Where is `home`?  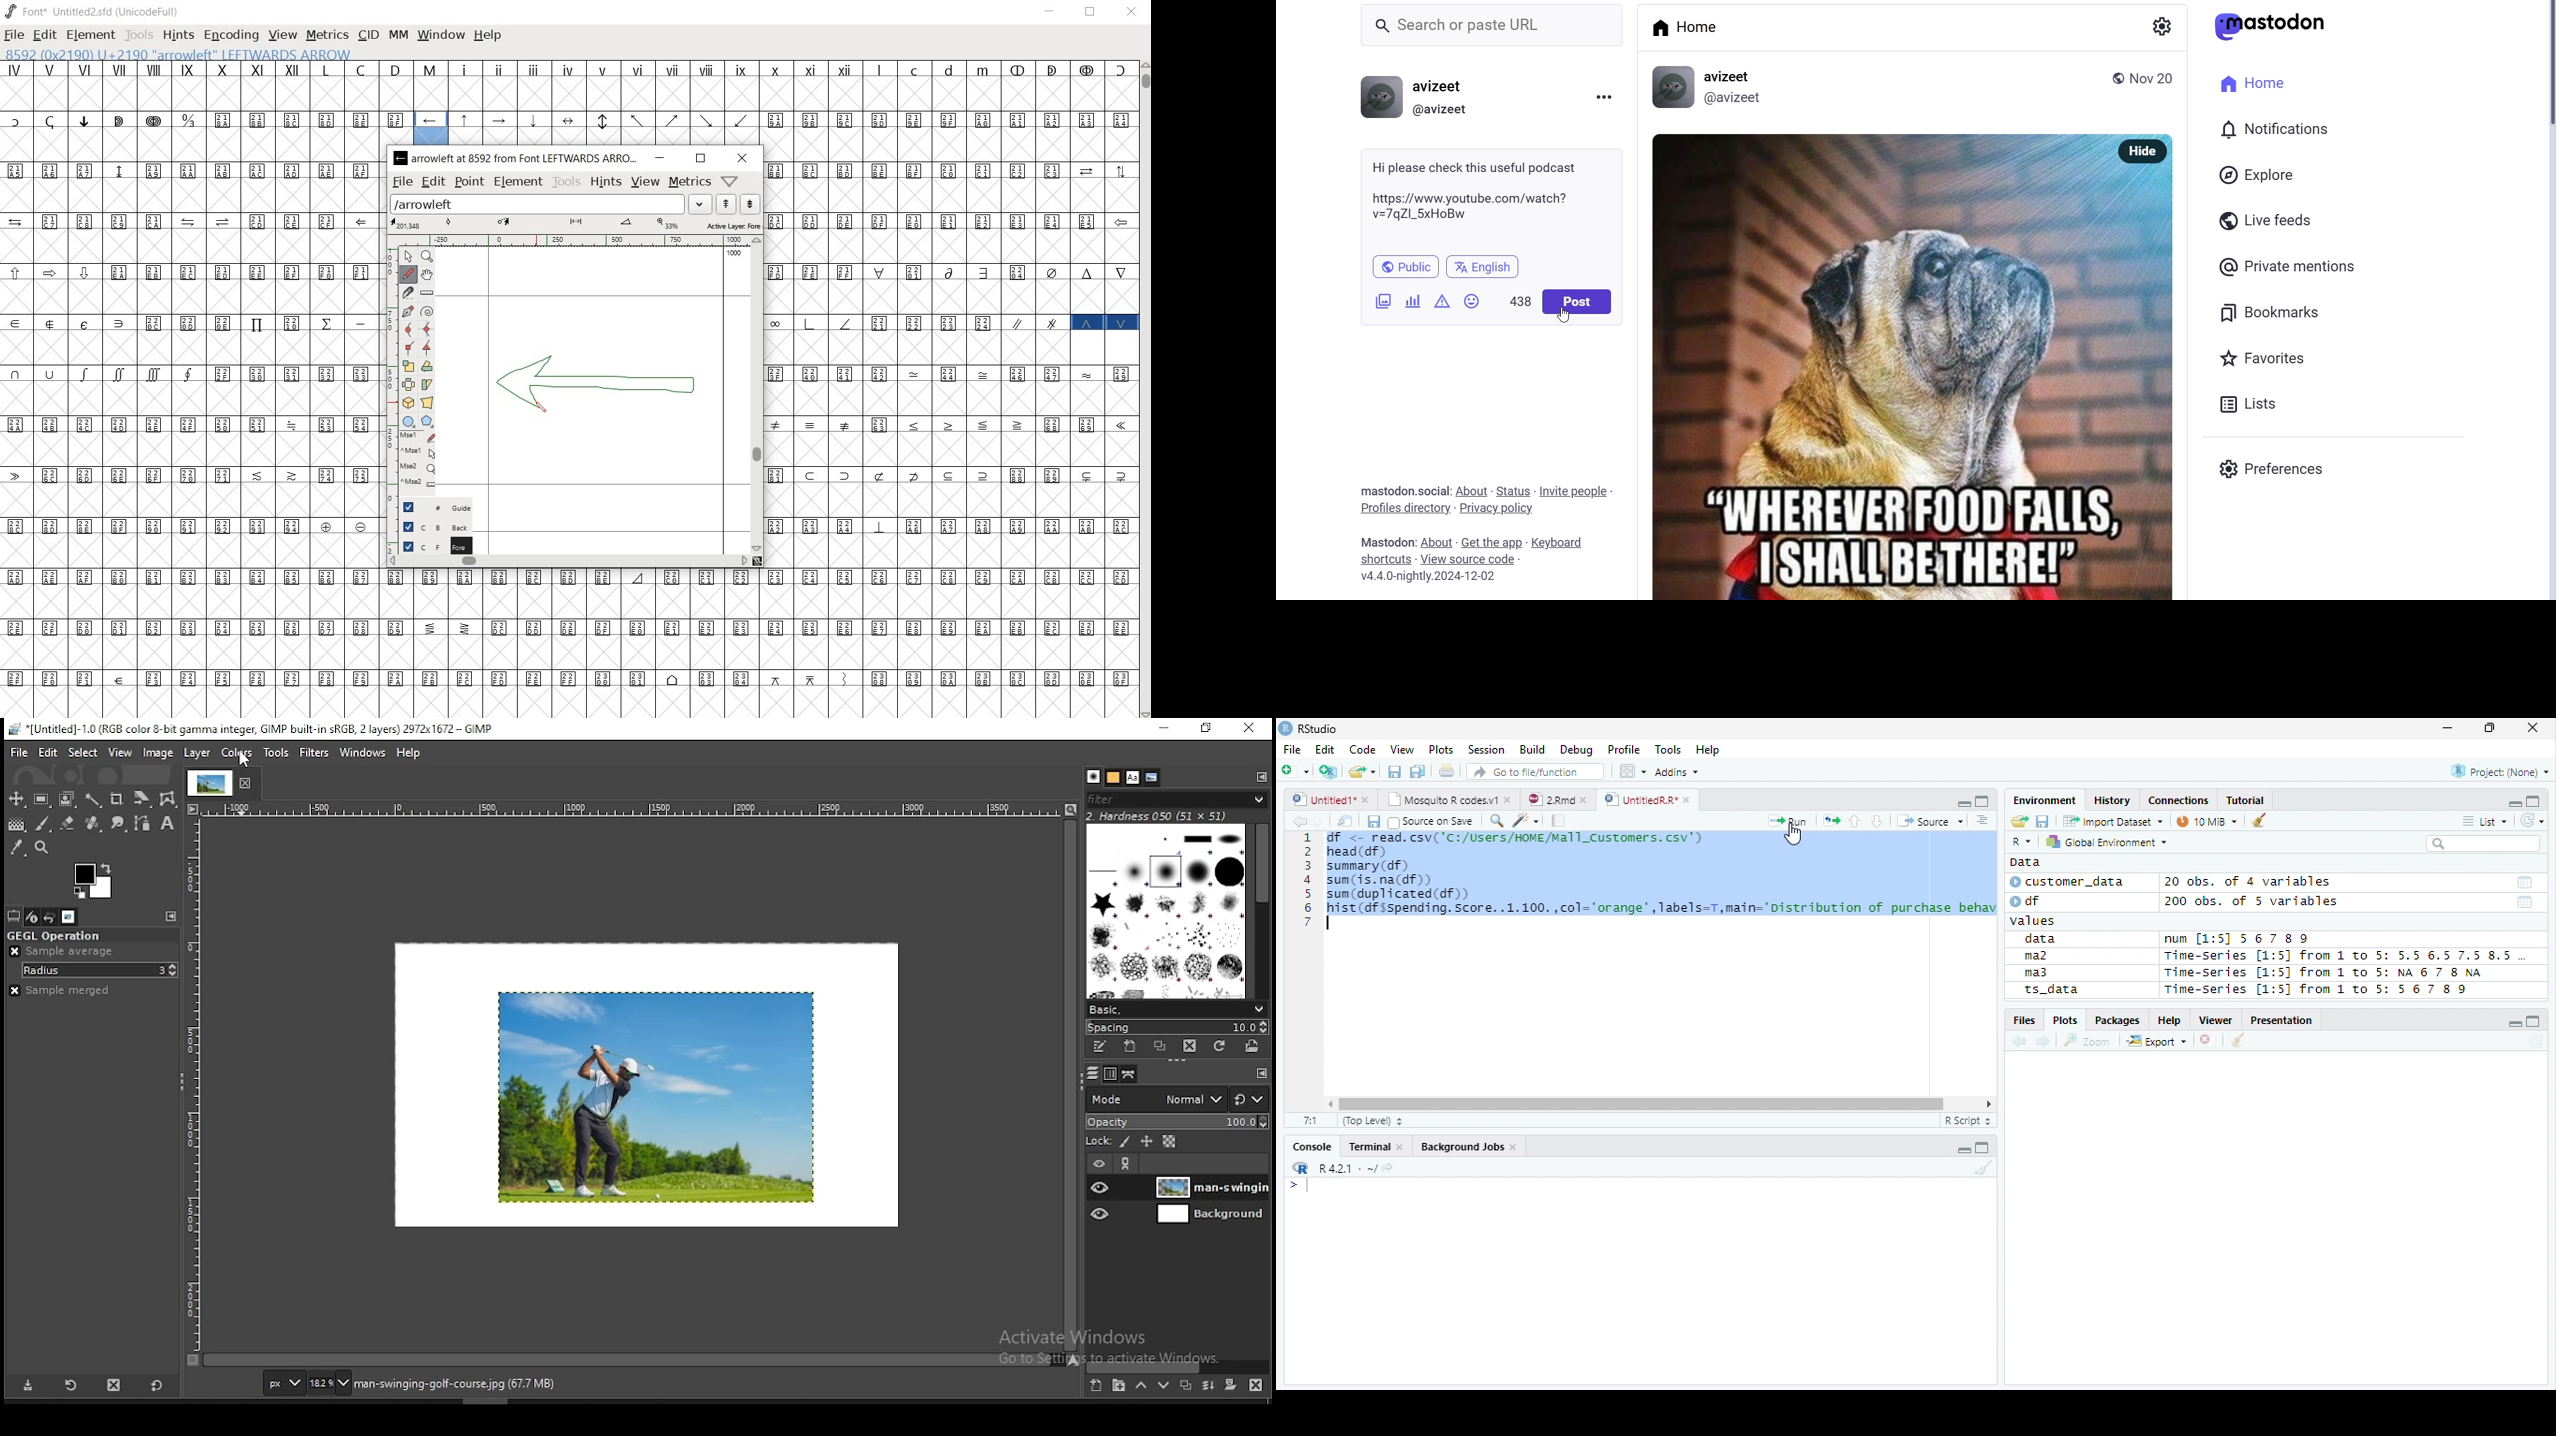
home is located at coordinates (2255, 86).